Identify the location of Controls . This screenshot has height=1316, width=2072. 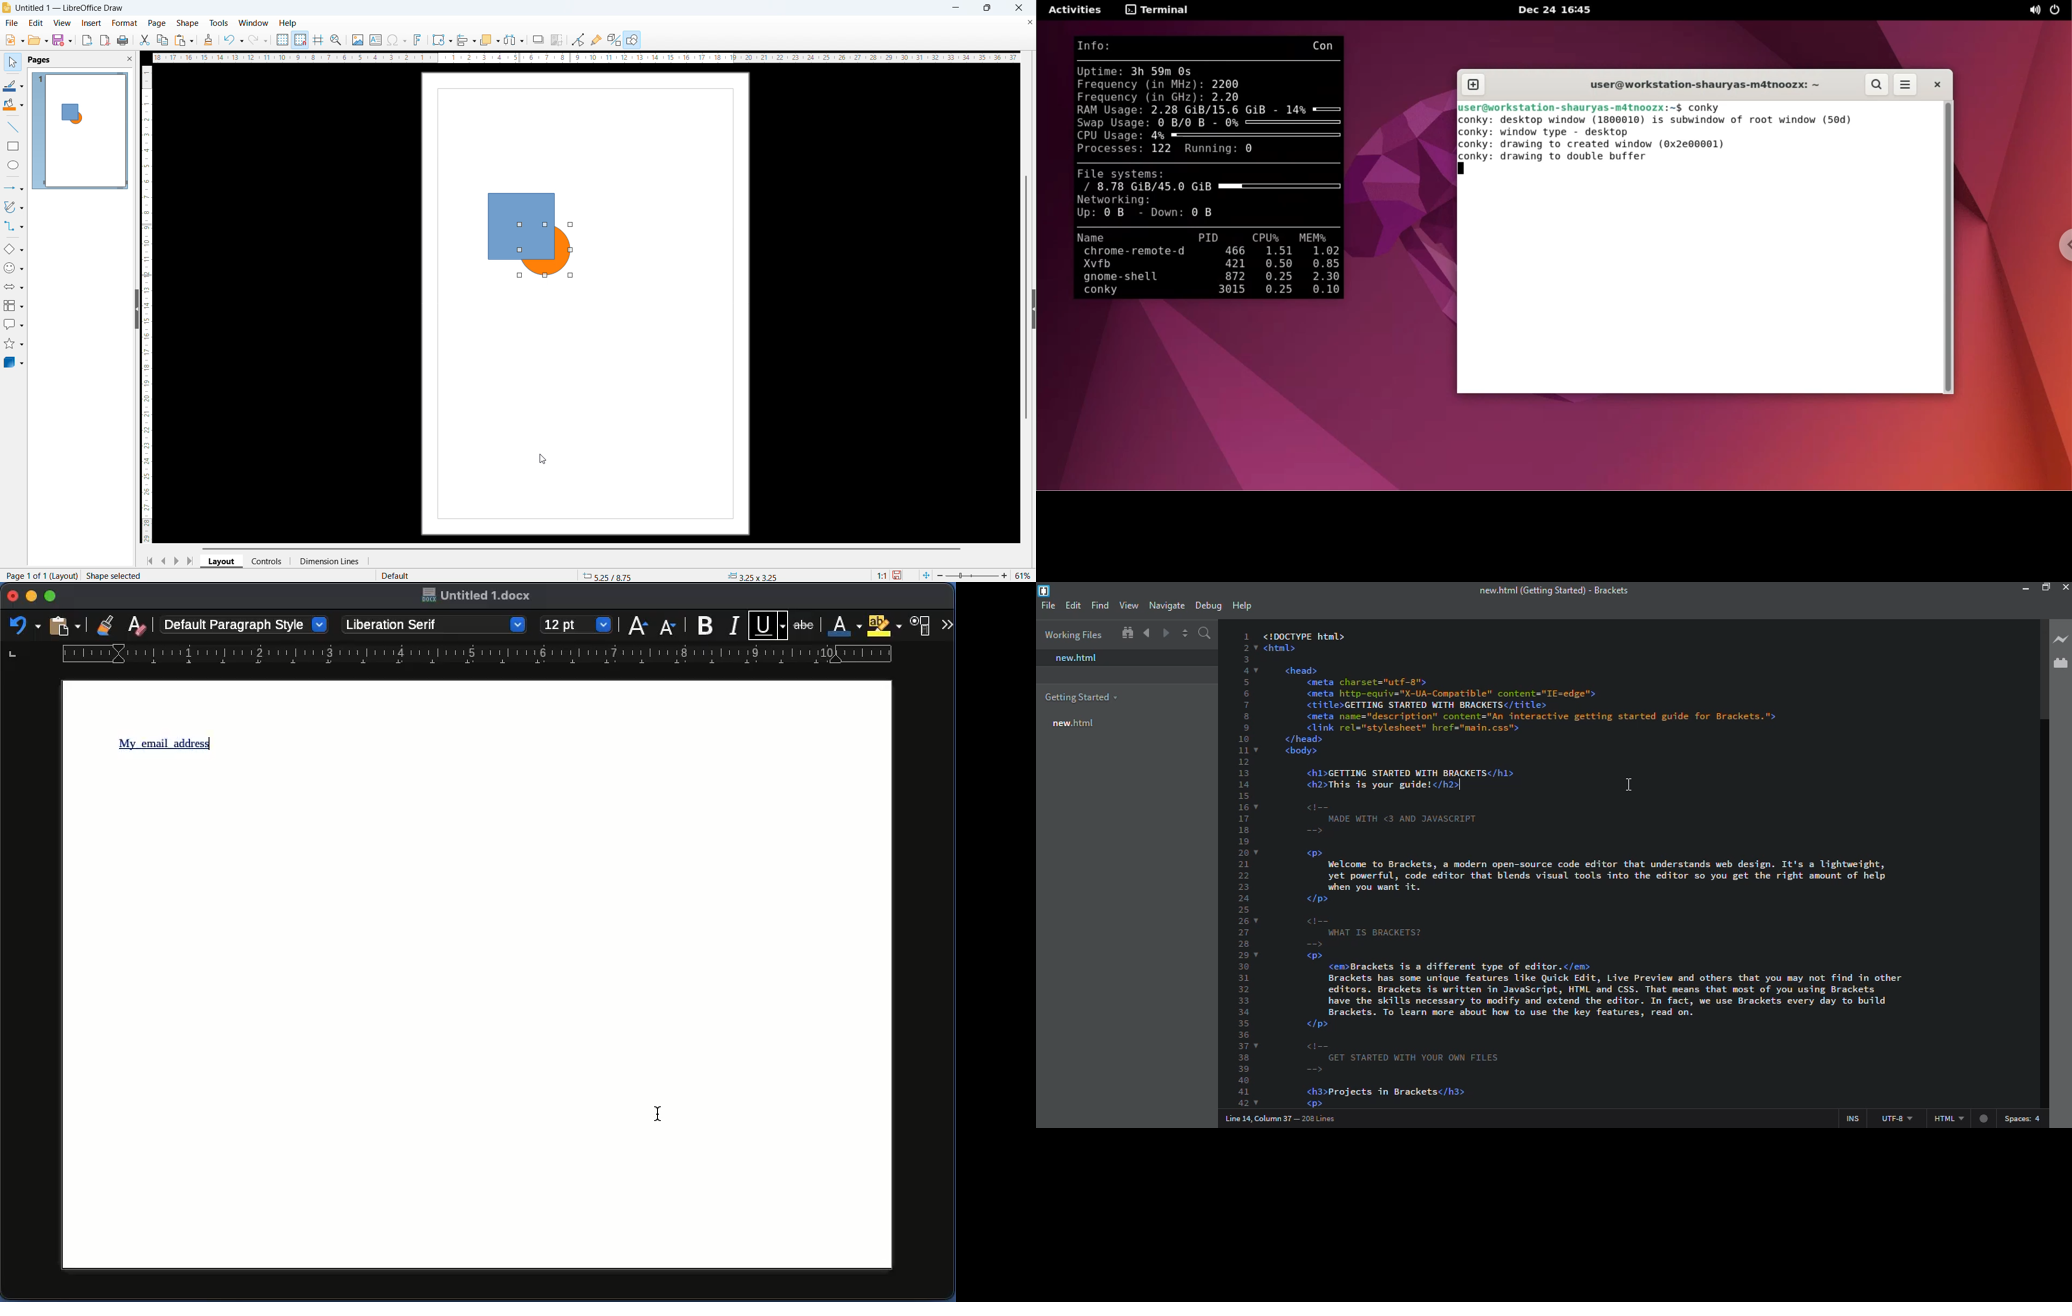
(268, 562).